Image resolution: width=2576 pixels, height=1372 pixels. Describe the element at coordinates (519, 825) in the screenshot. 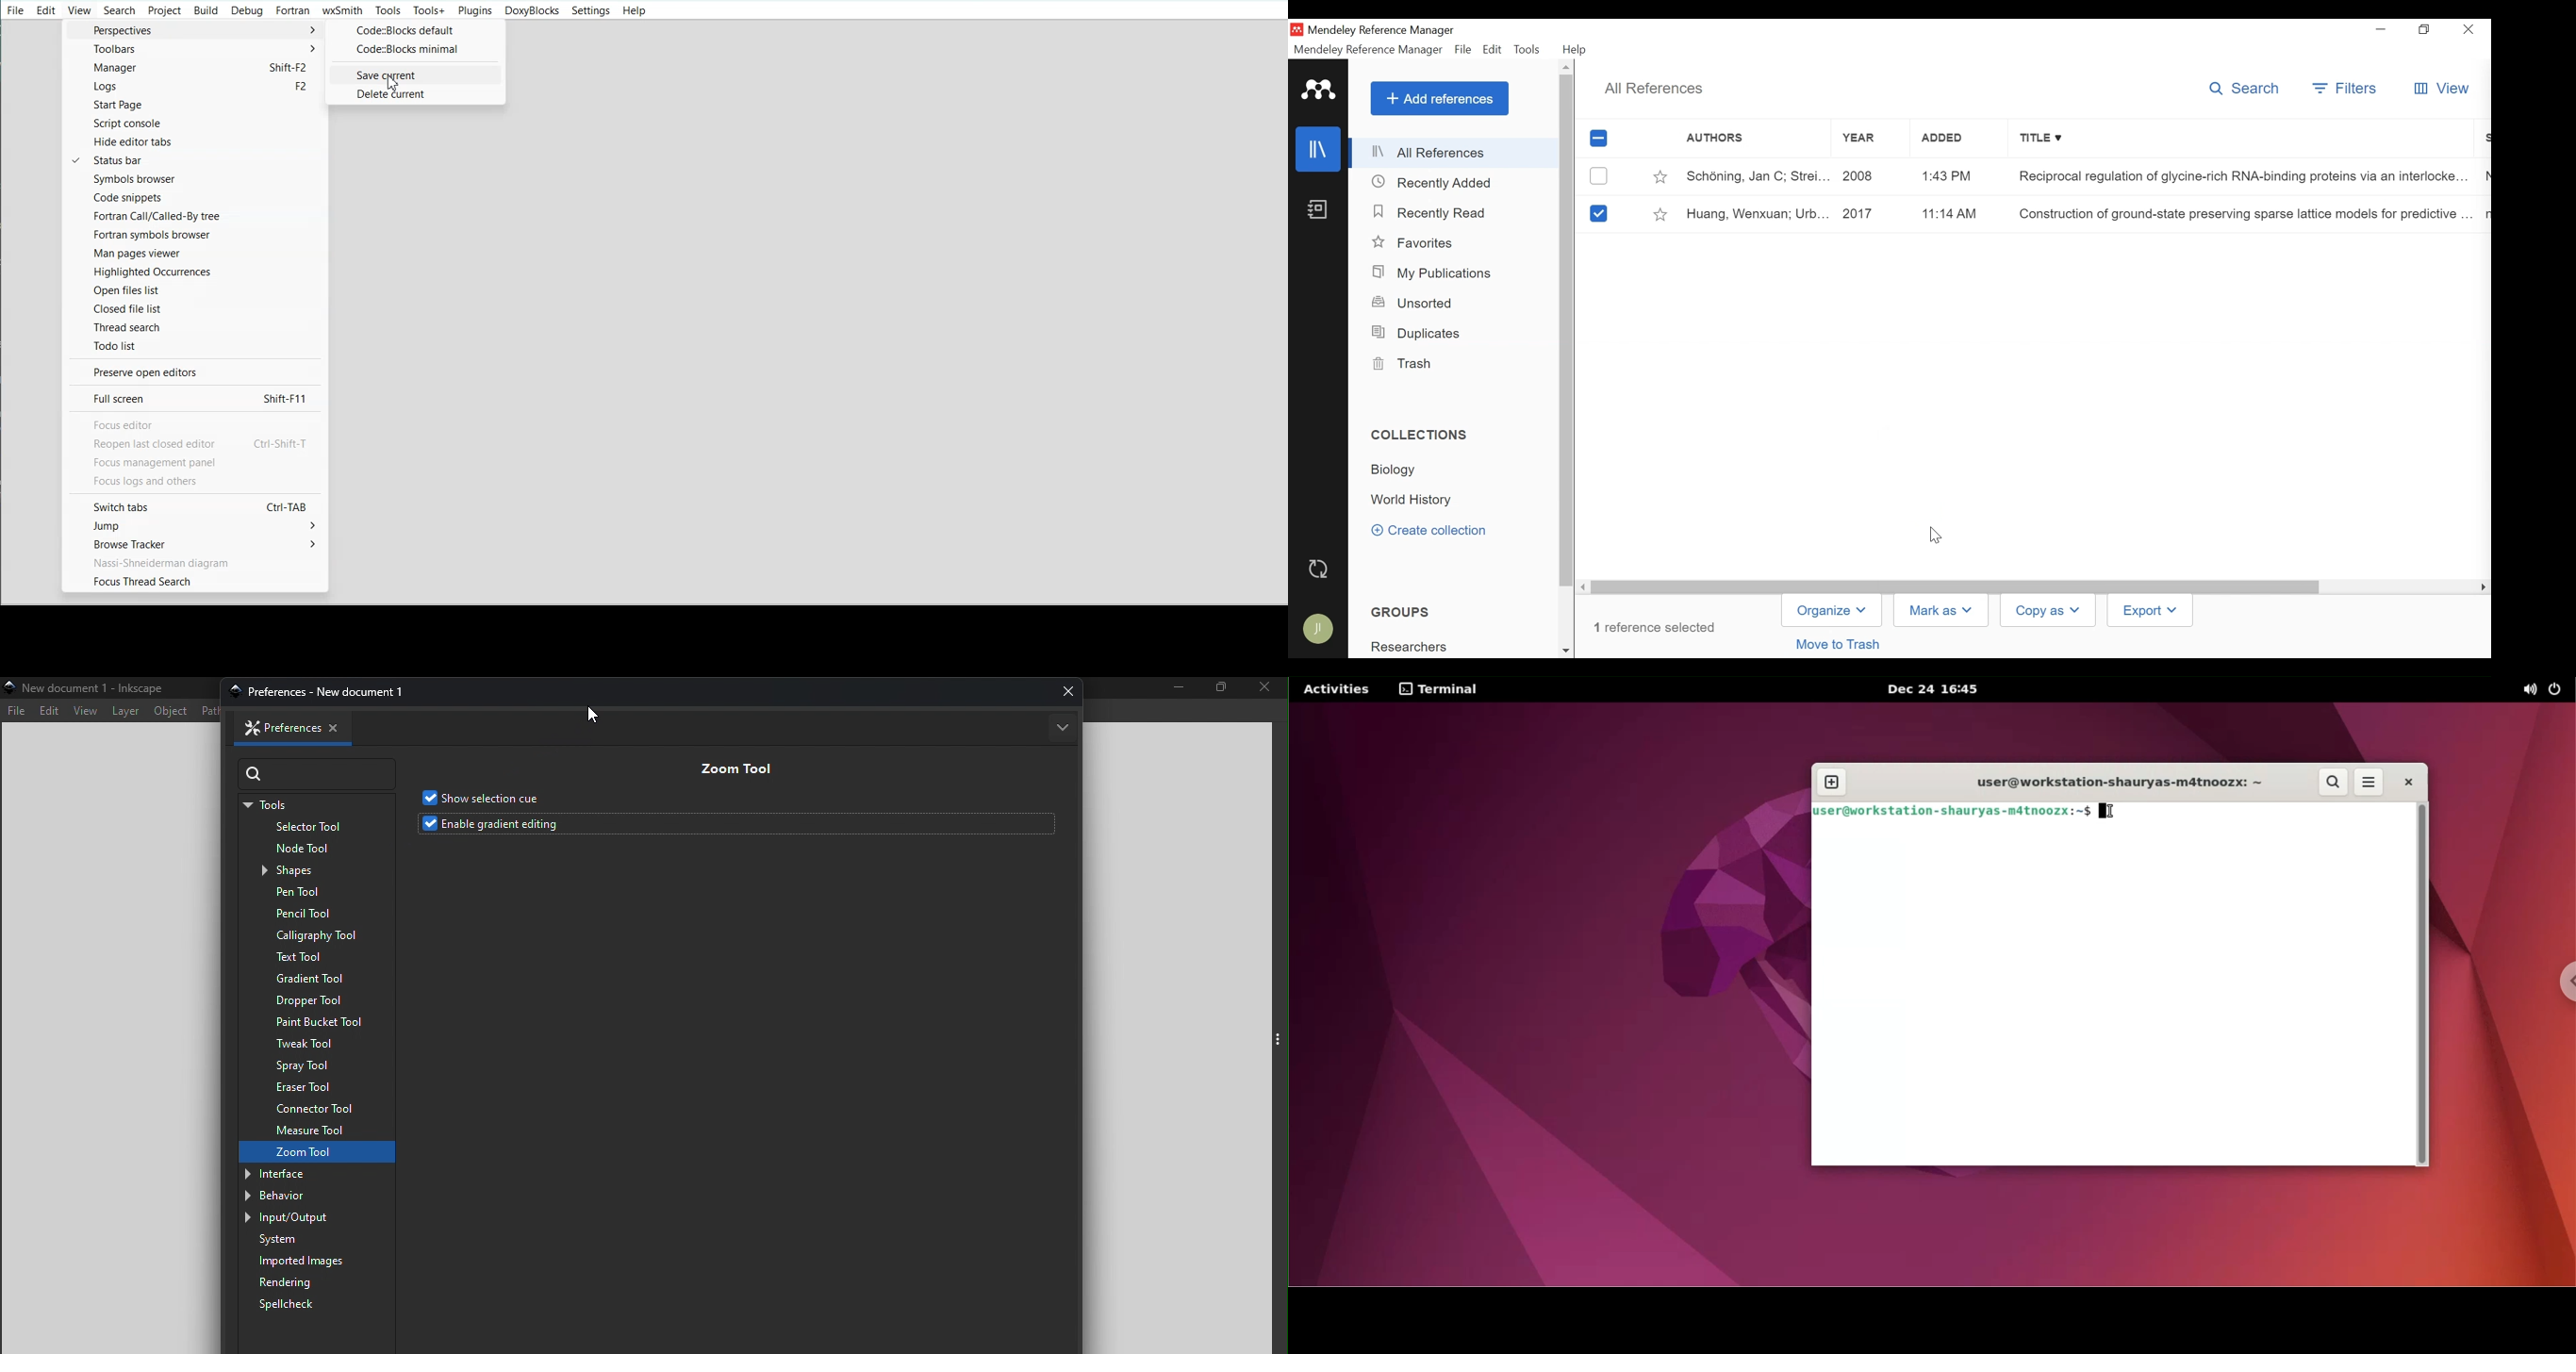

I see `Enable gradient editing` at that location.